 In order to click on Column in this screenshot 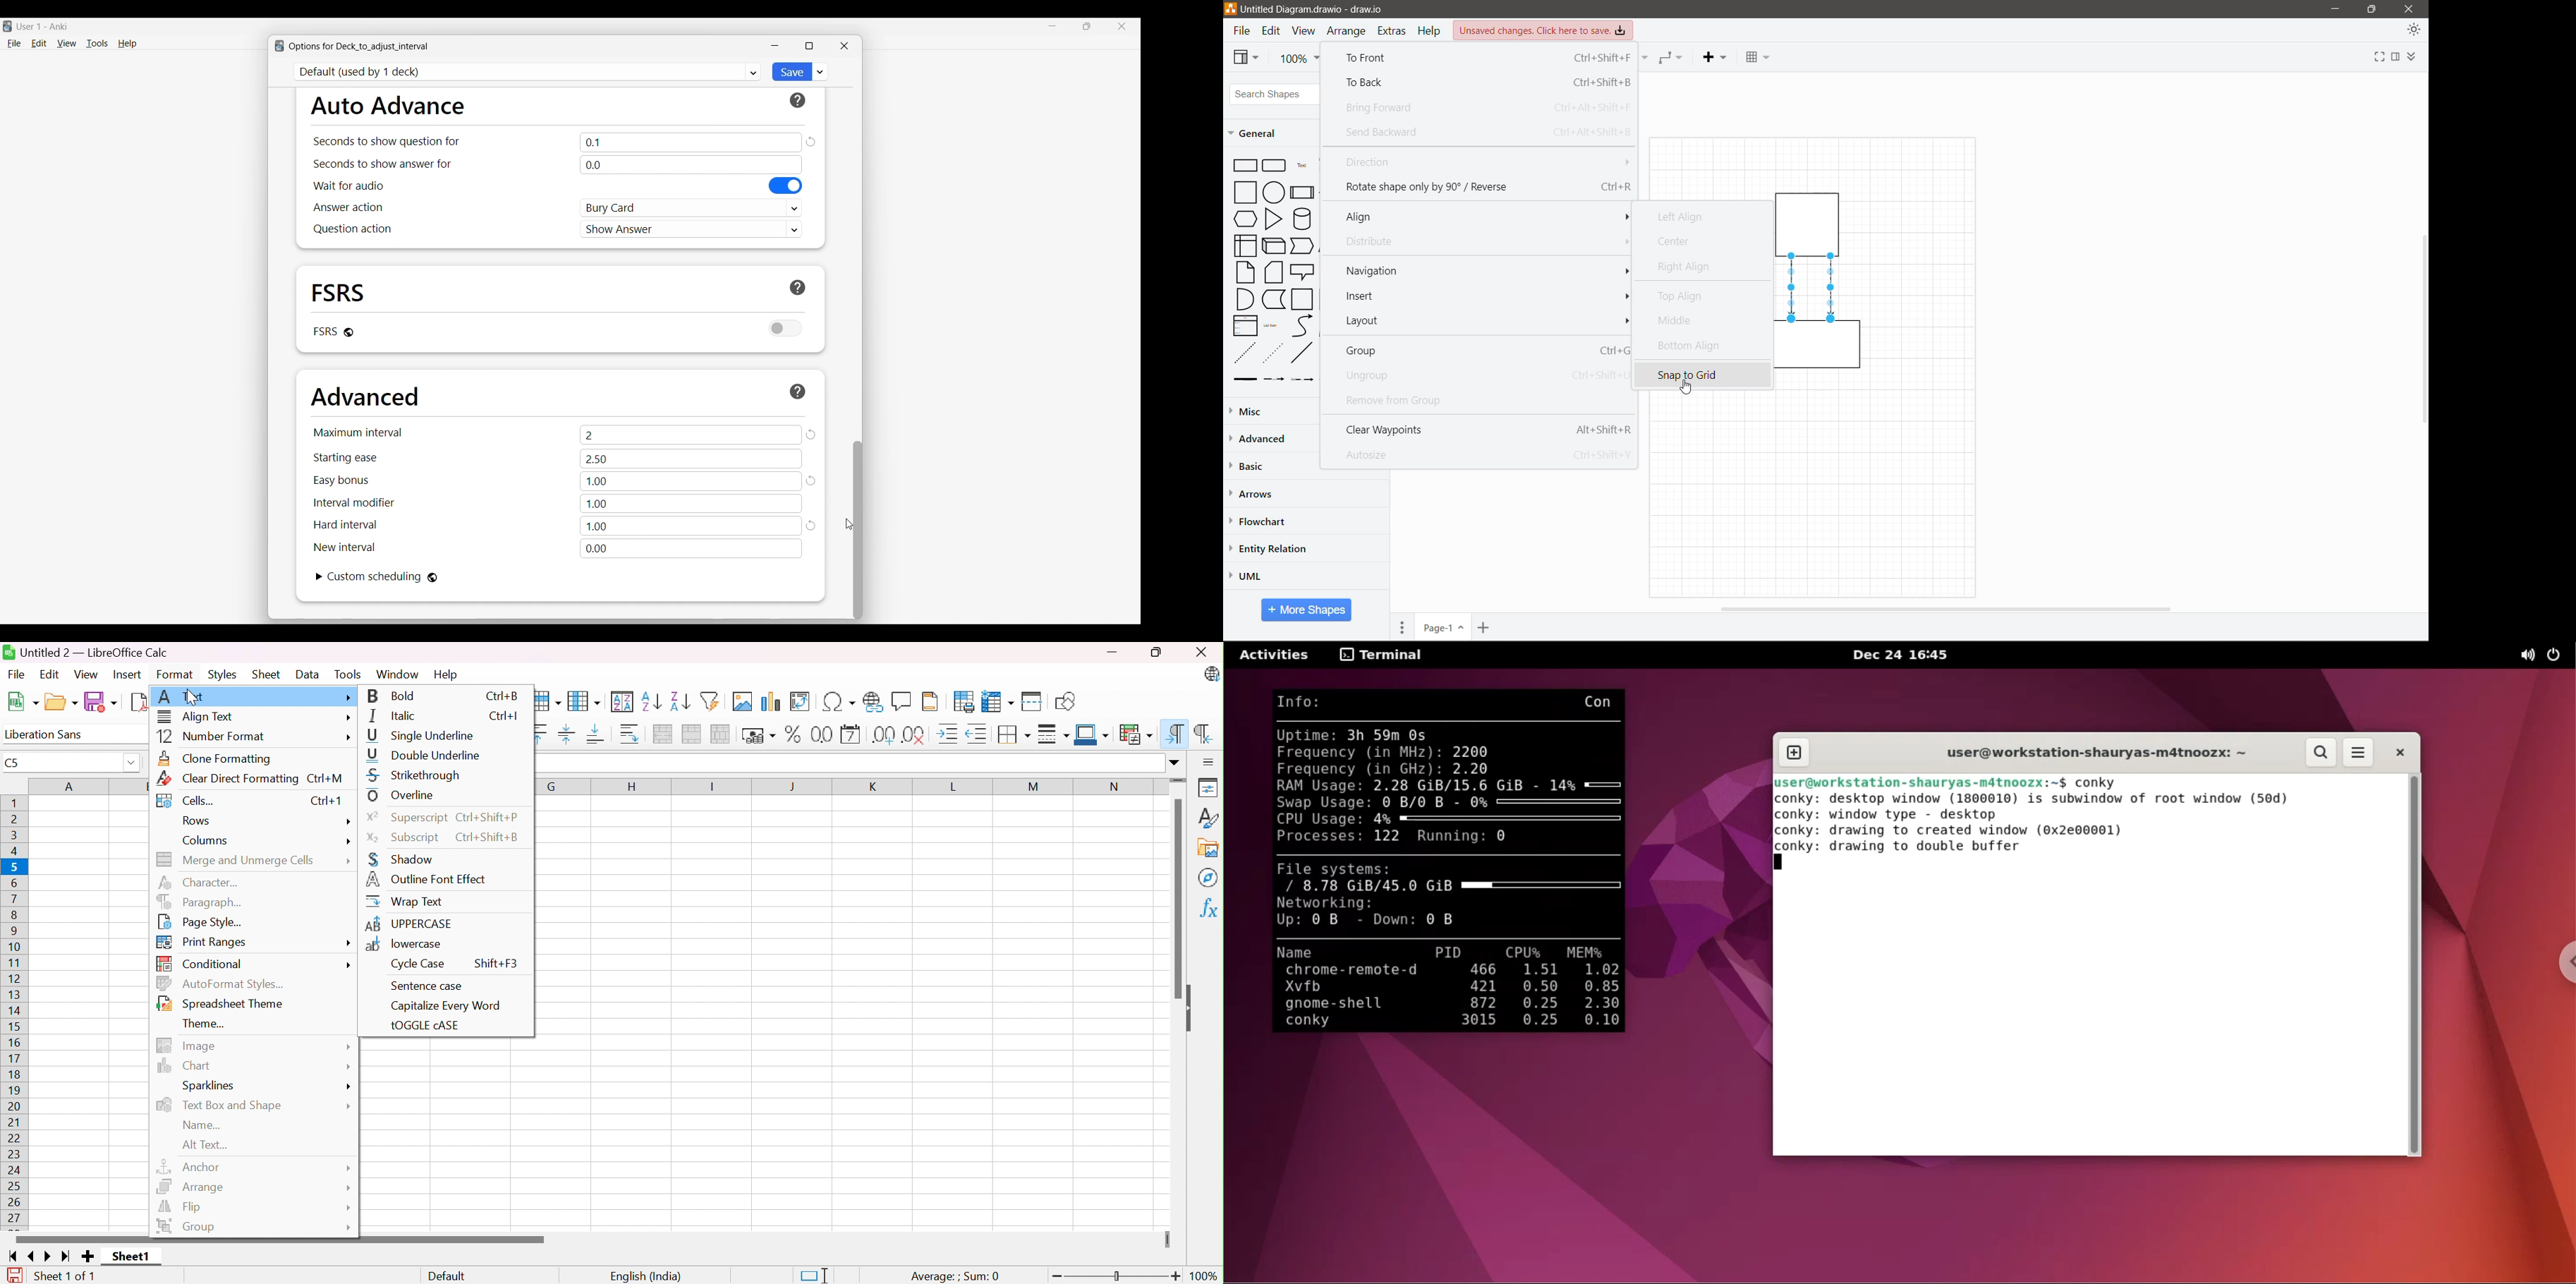, I will do `click(586, 700)`.